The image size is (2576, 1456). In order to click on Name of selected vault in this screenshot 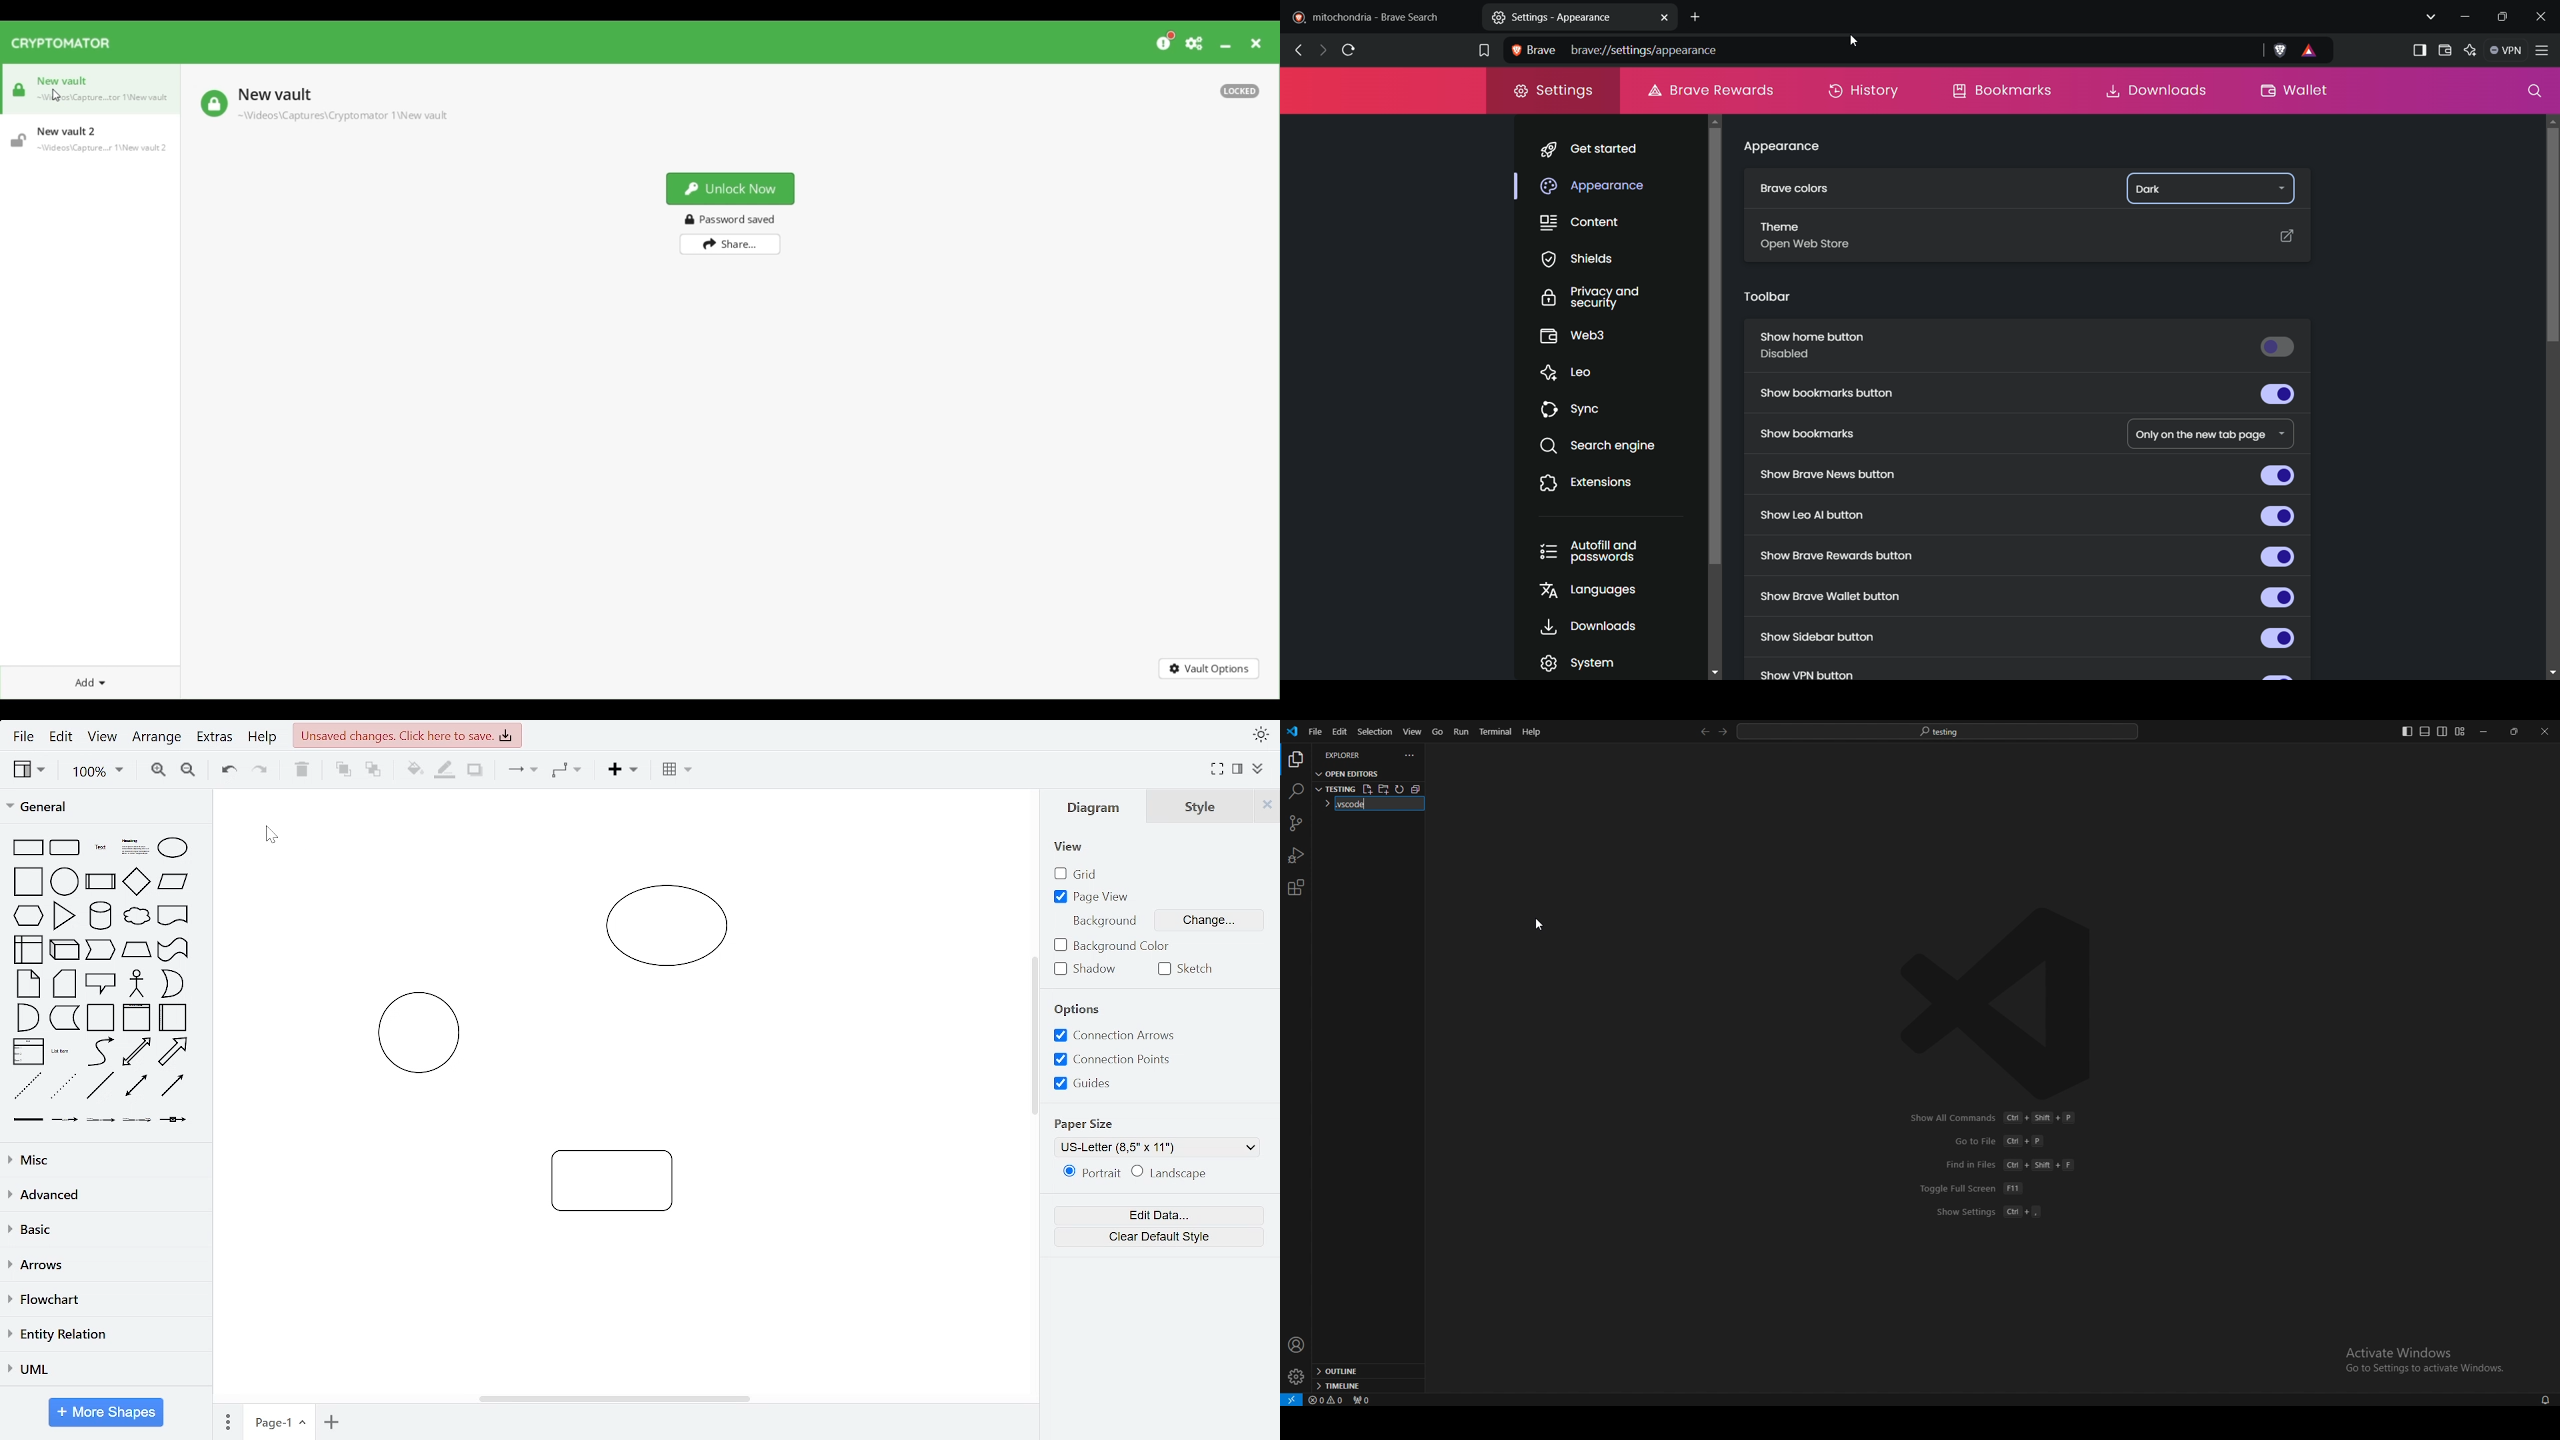, I will do `click(273, 96)`.